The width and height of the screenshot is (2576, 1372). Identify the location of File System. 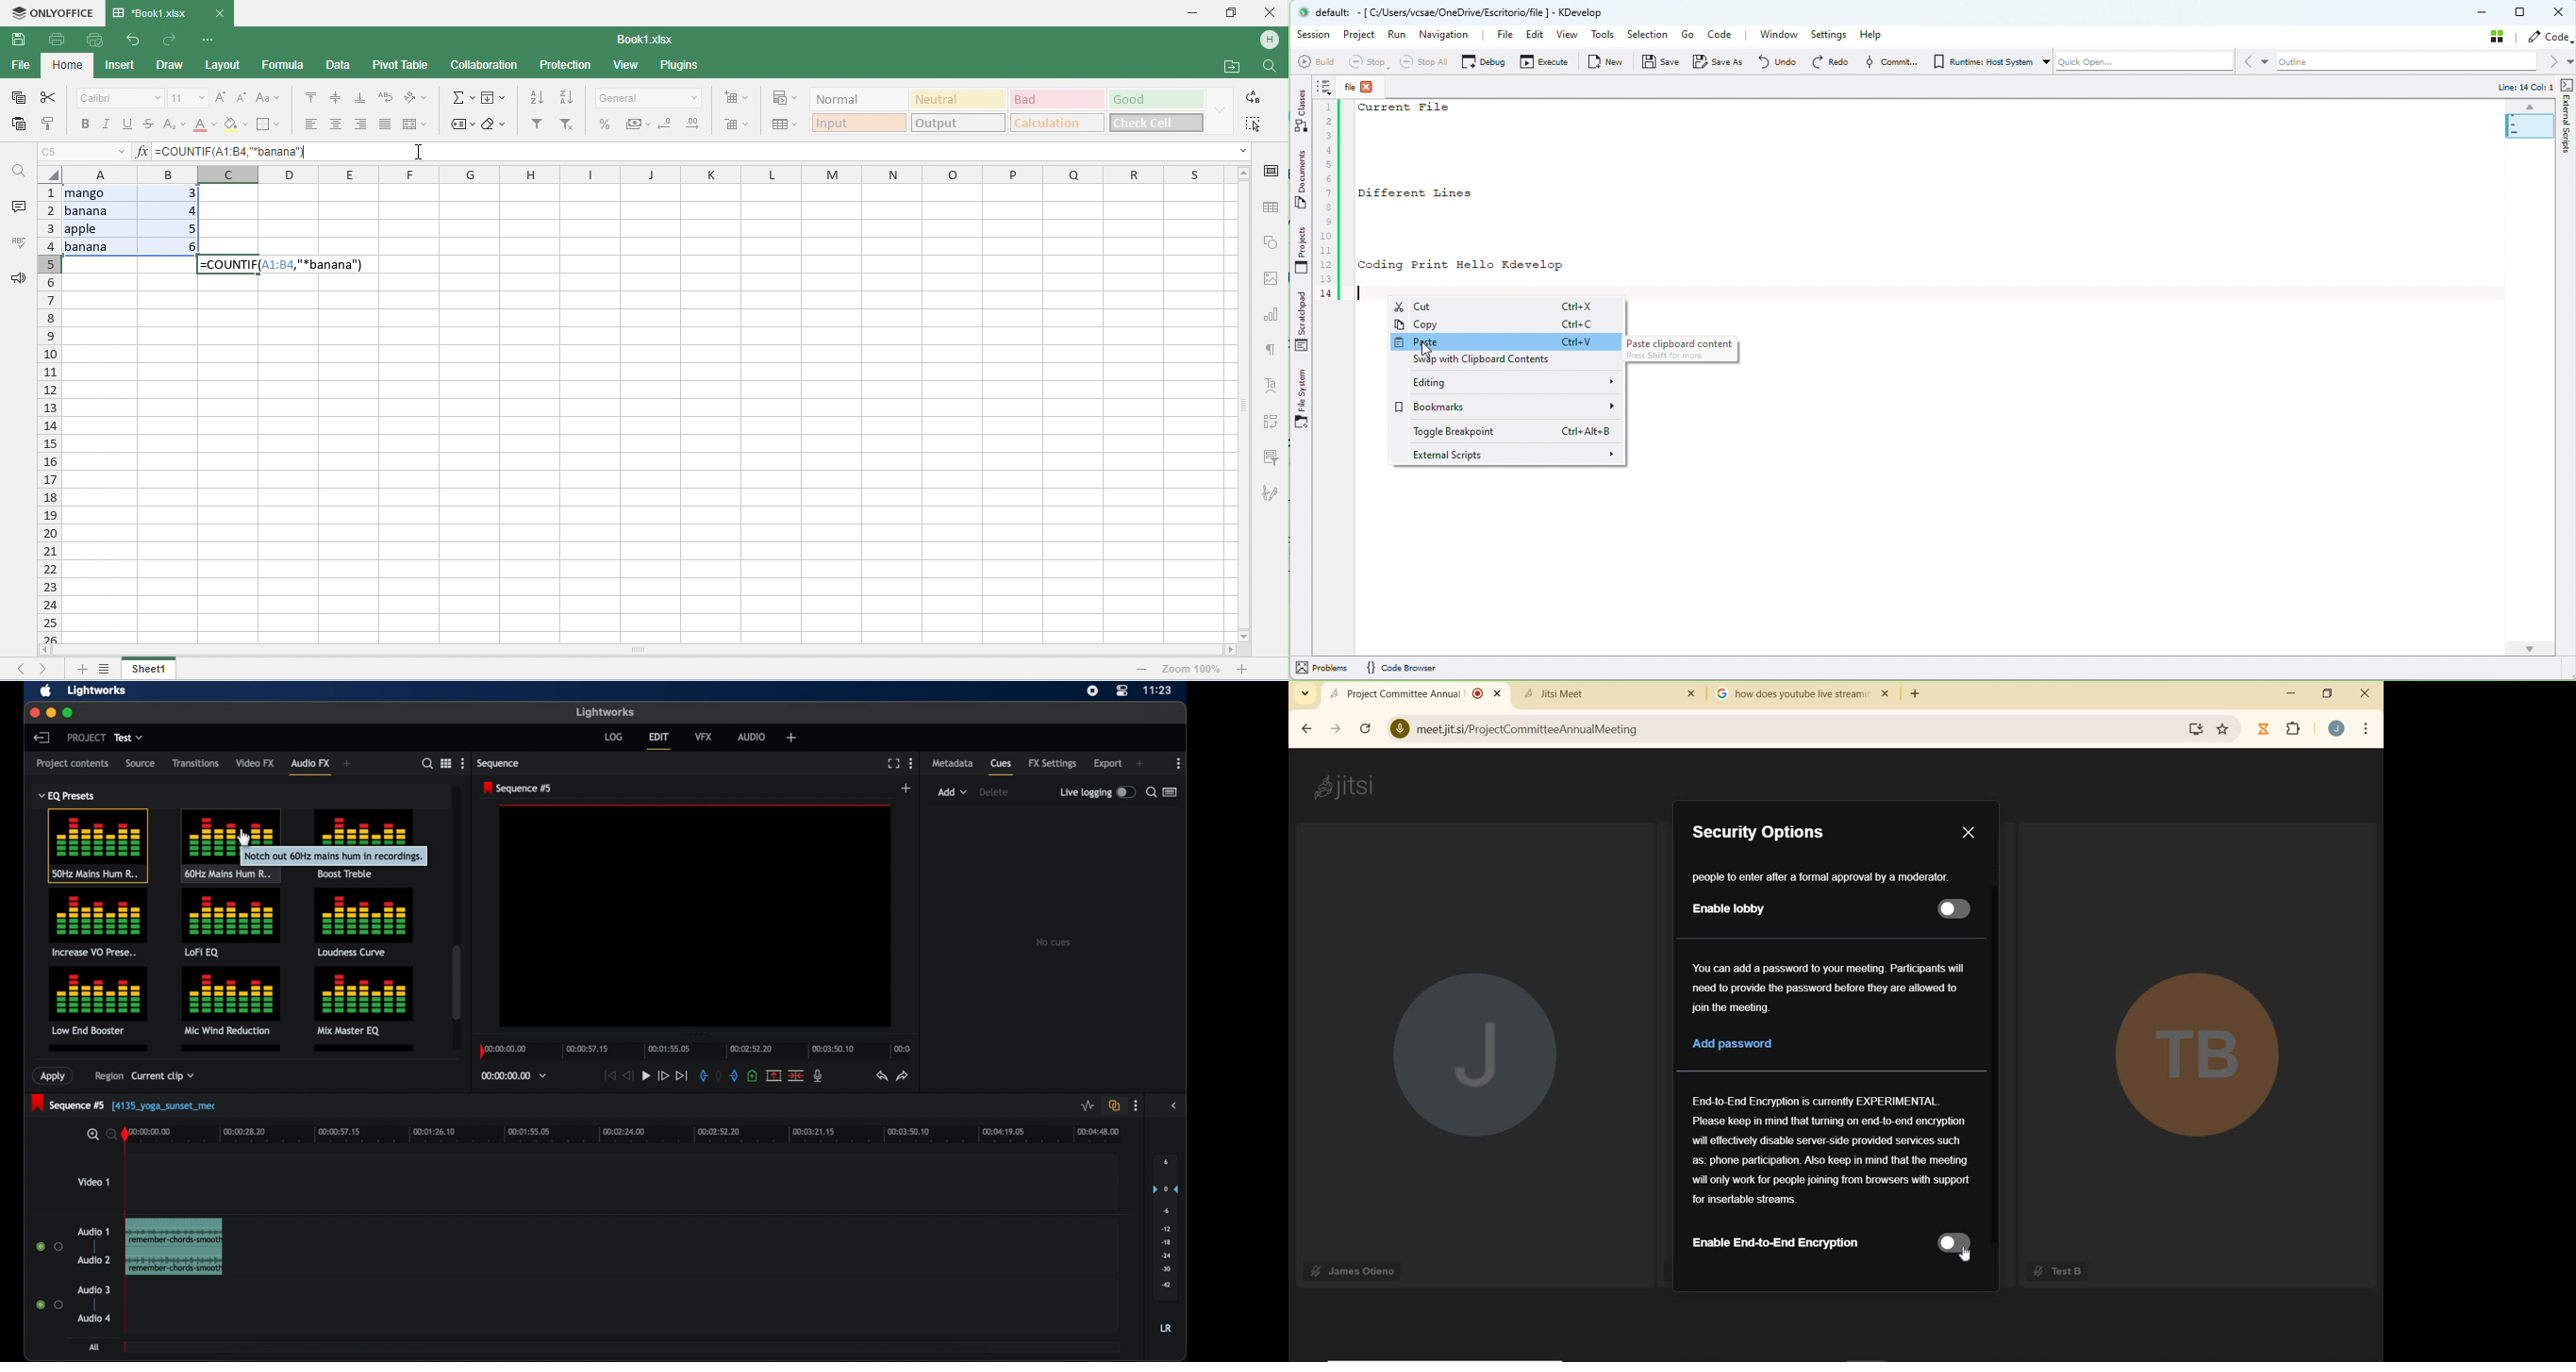
(1302, 399).